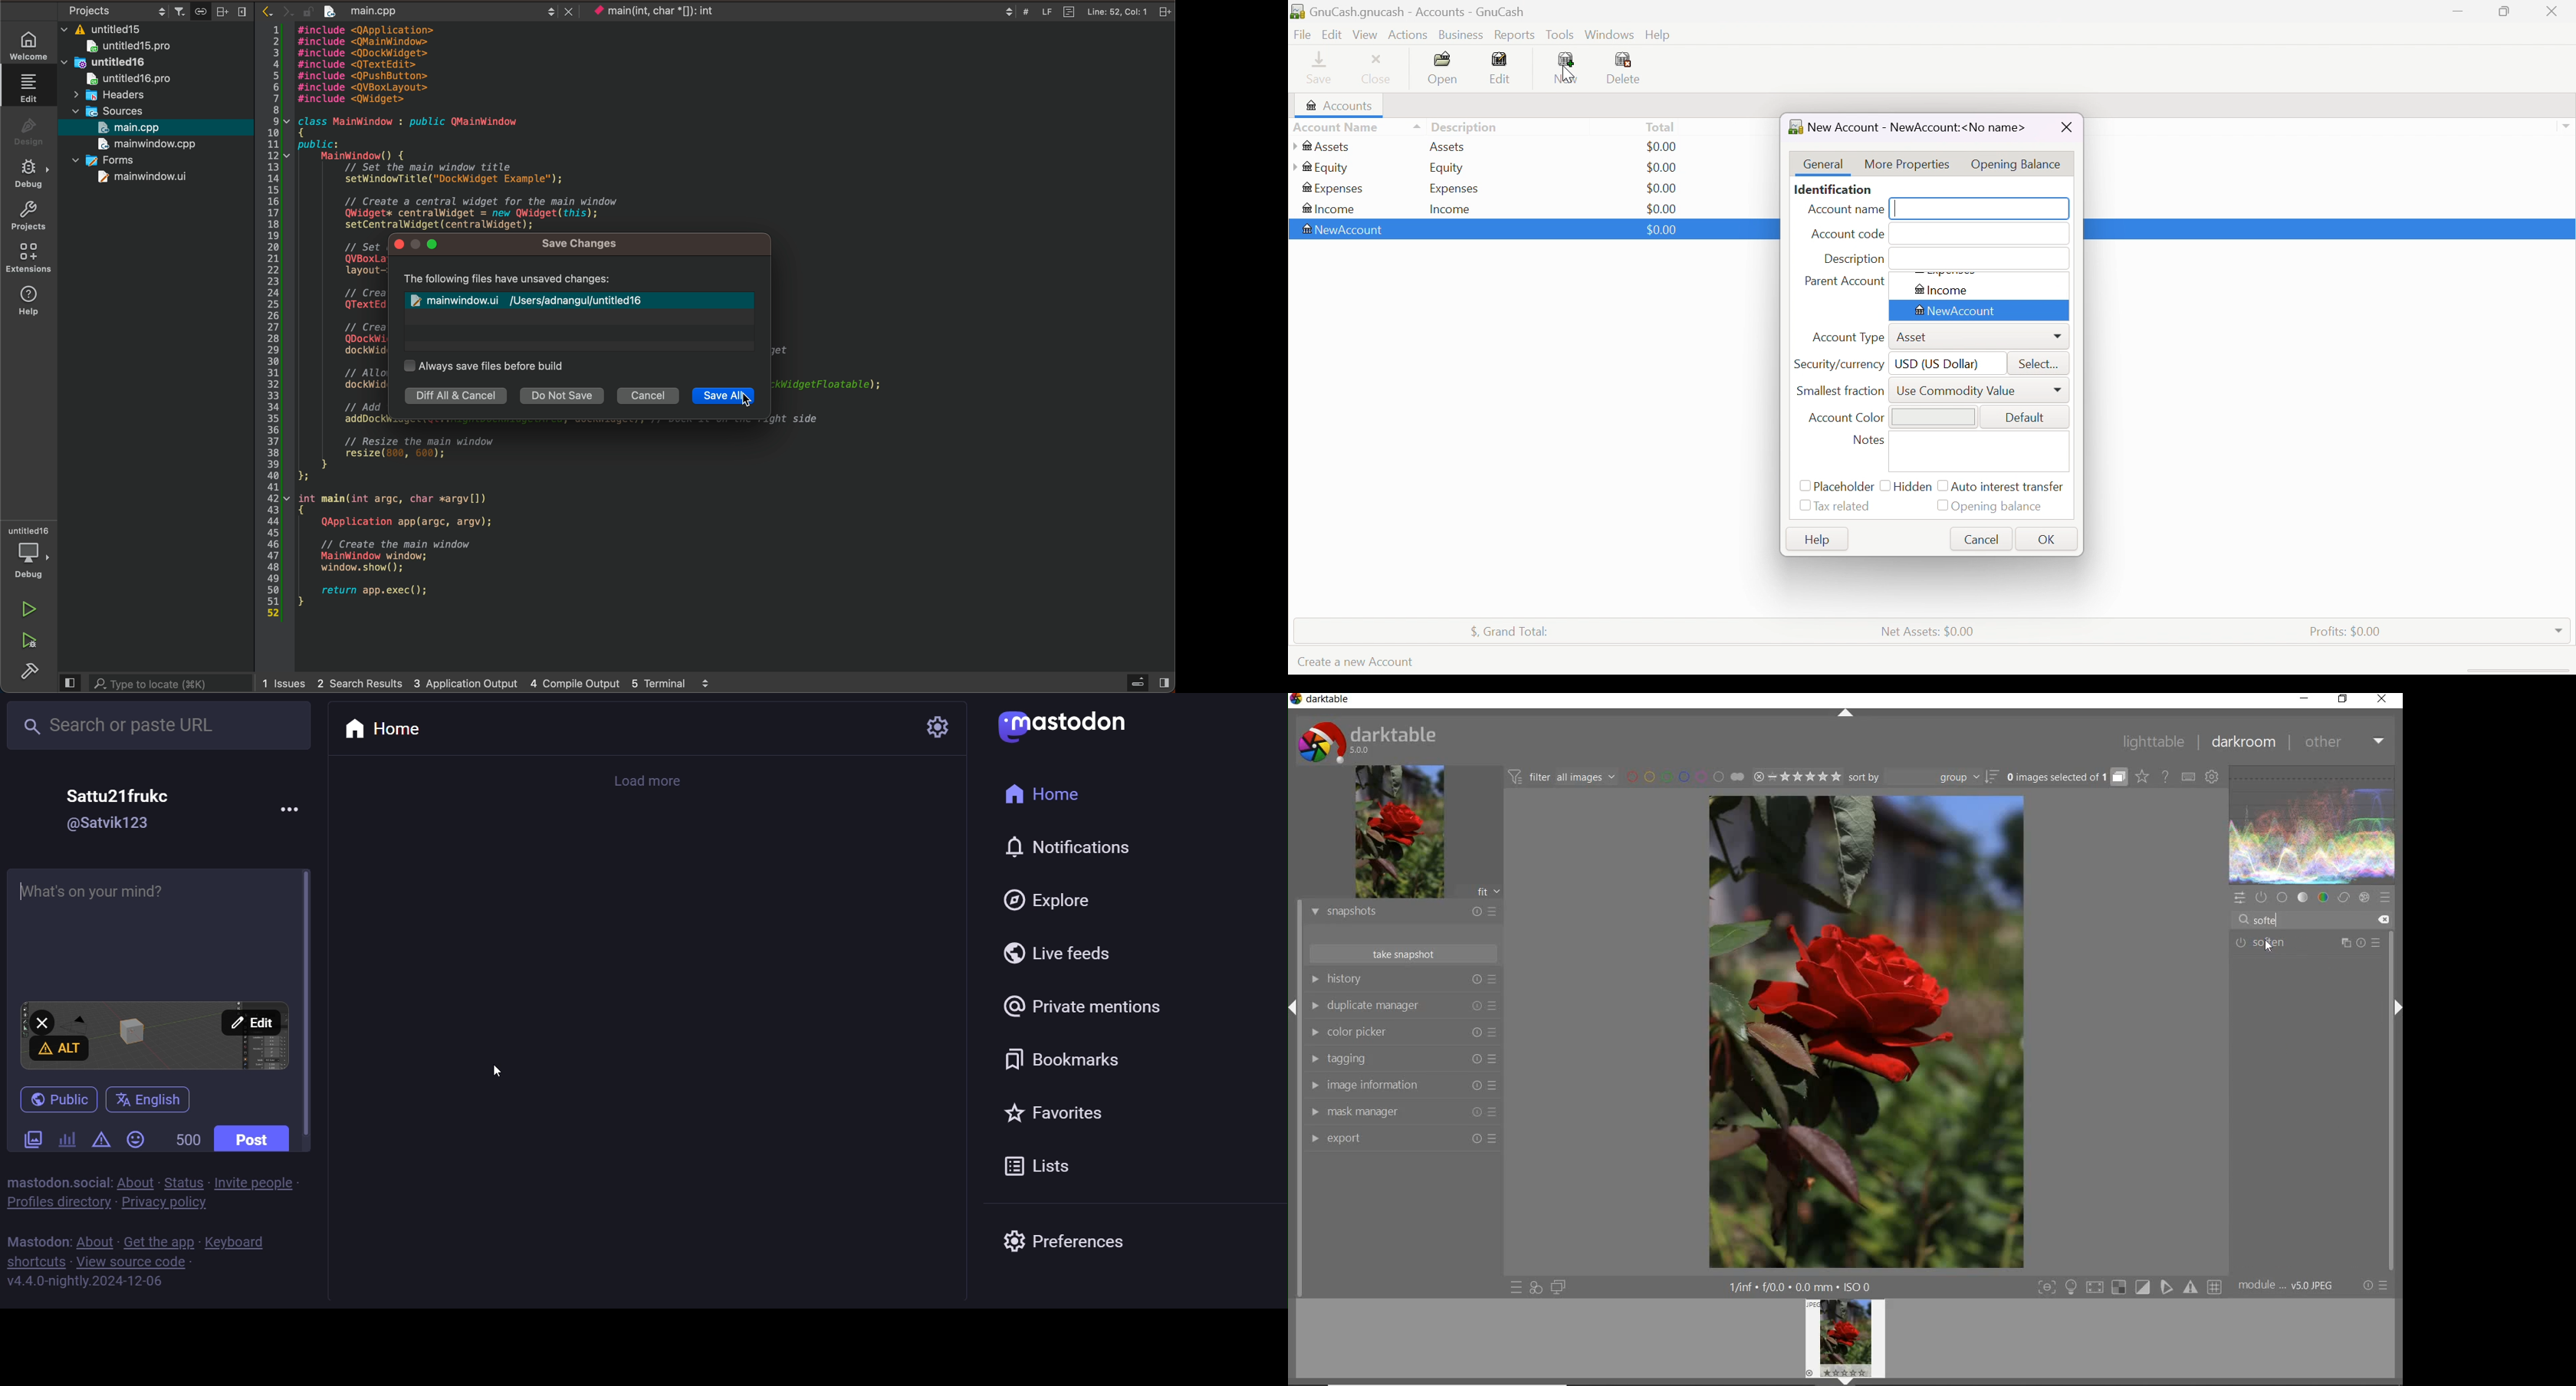 The image size is (2576, 1400). Describe the element at coordinates (1366, 35) in the screenshot. I see `View` at that location.